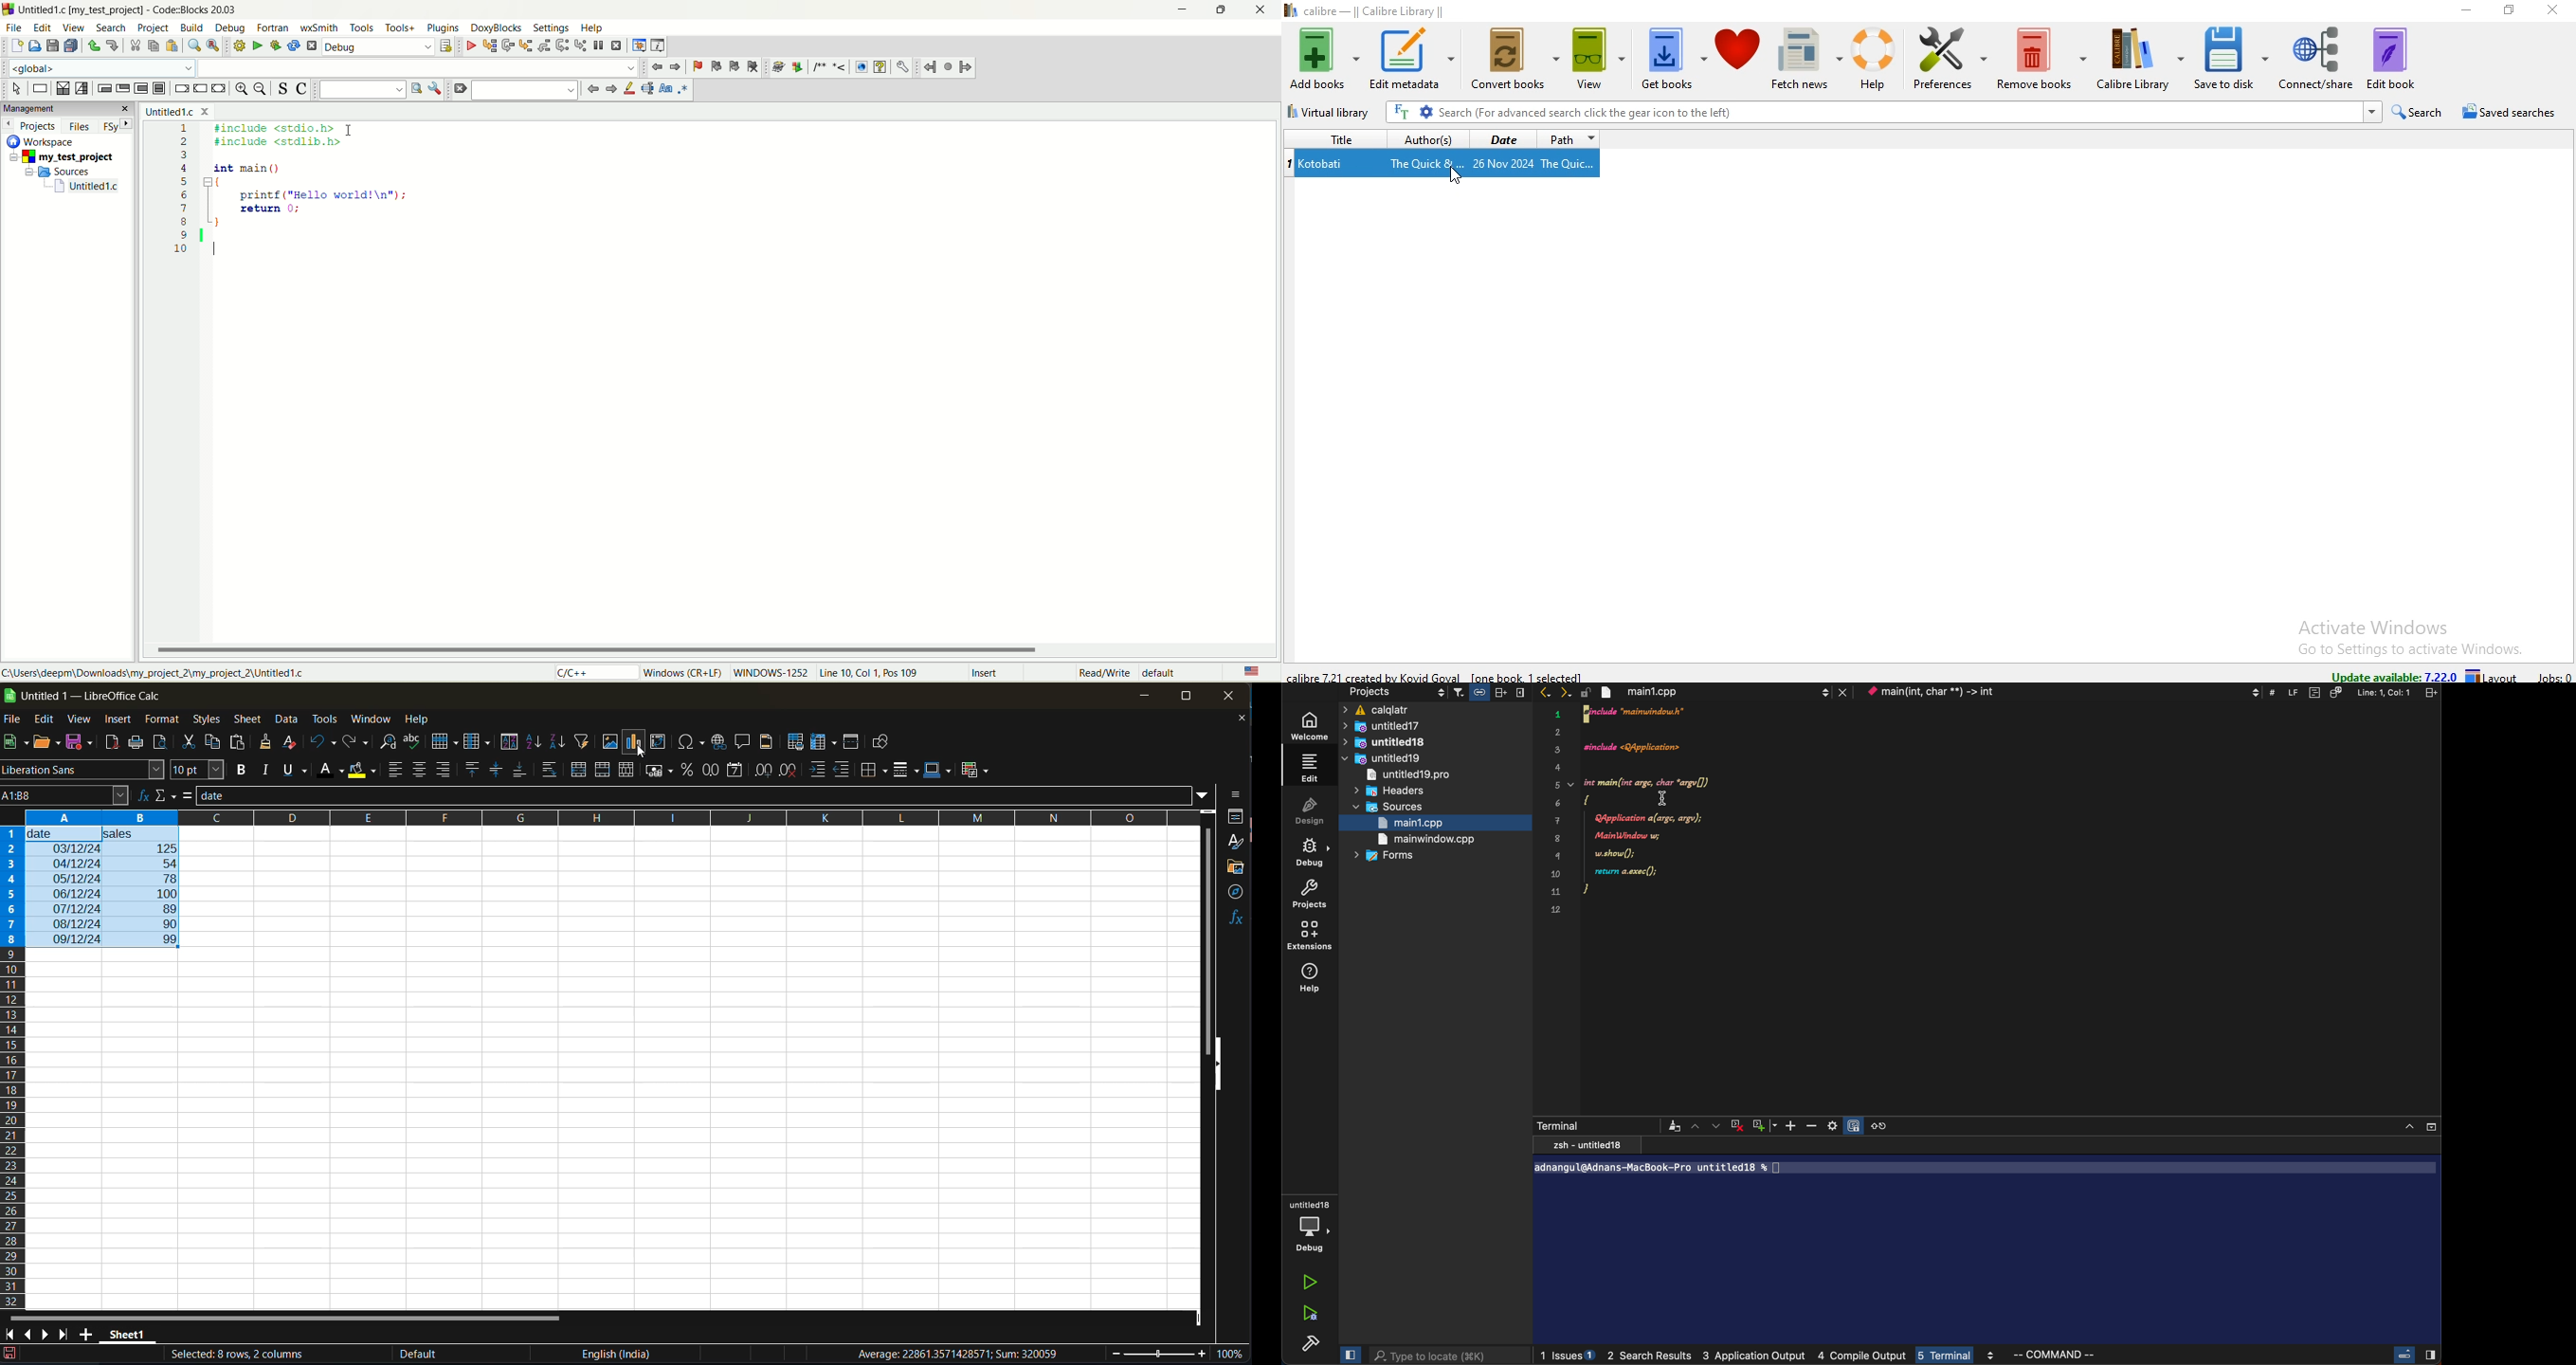 The height and width of the screenshot is (1372, 2576). Describe the element at coordinates (1312, 937) in the screenshot. I see `extentions` at that location.